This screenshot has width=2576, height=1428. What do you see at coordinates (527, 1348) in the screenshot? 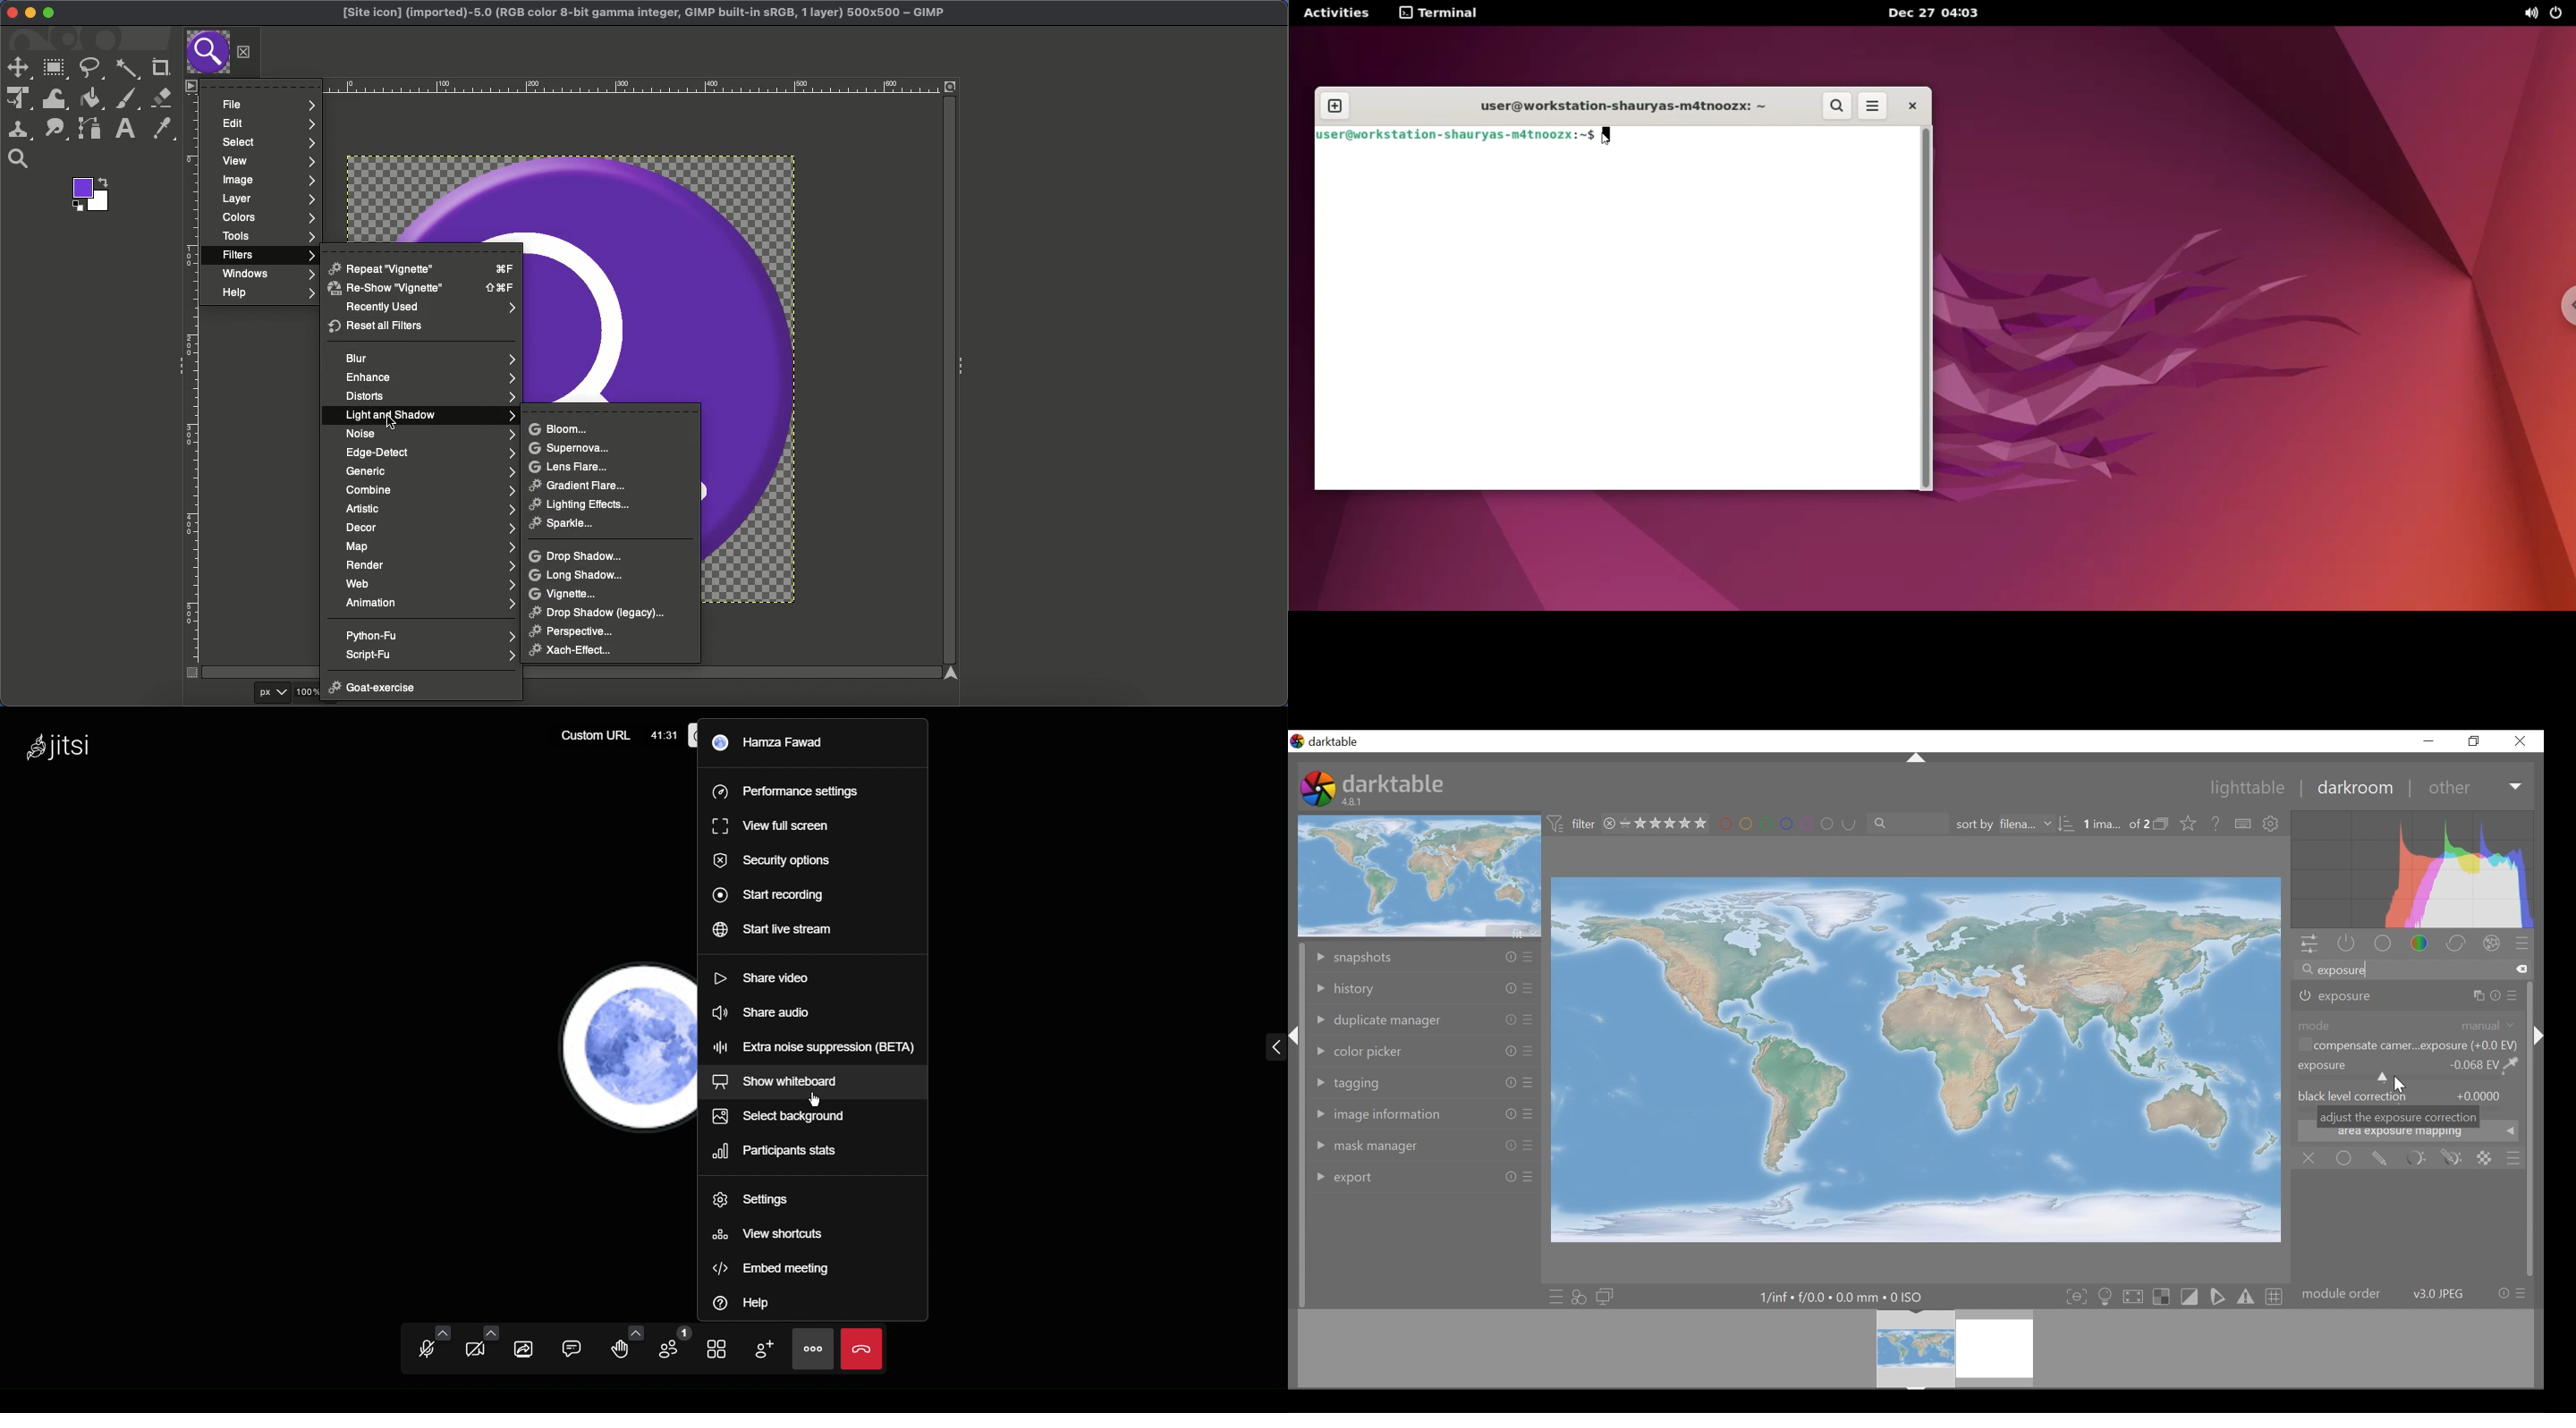
I see `Share Screen` at bounding box center [527, 1348].